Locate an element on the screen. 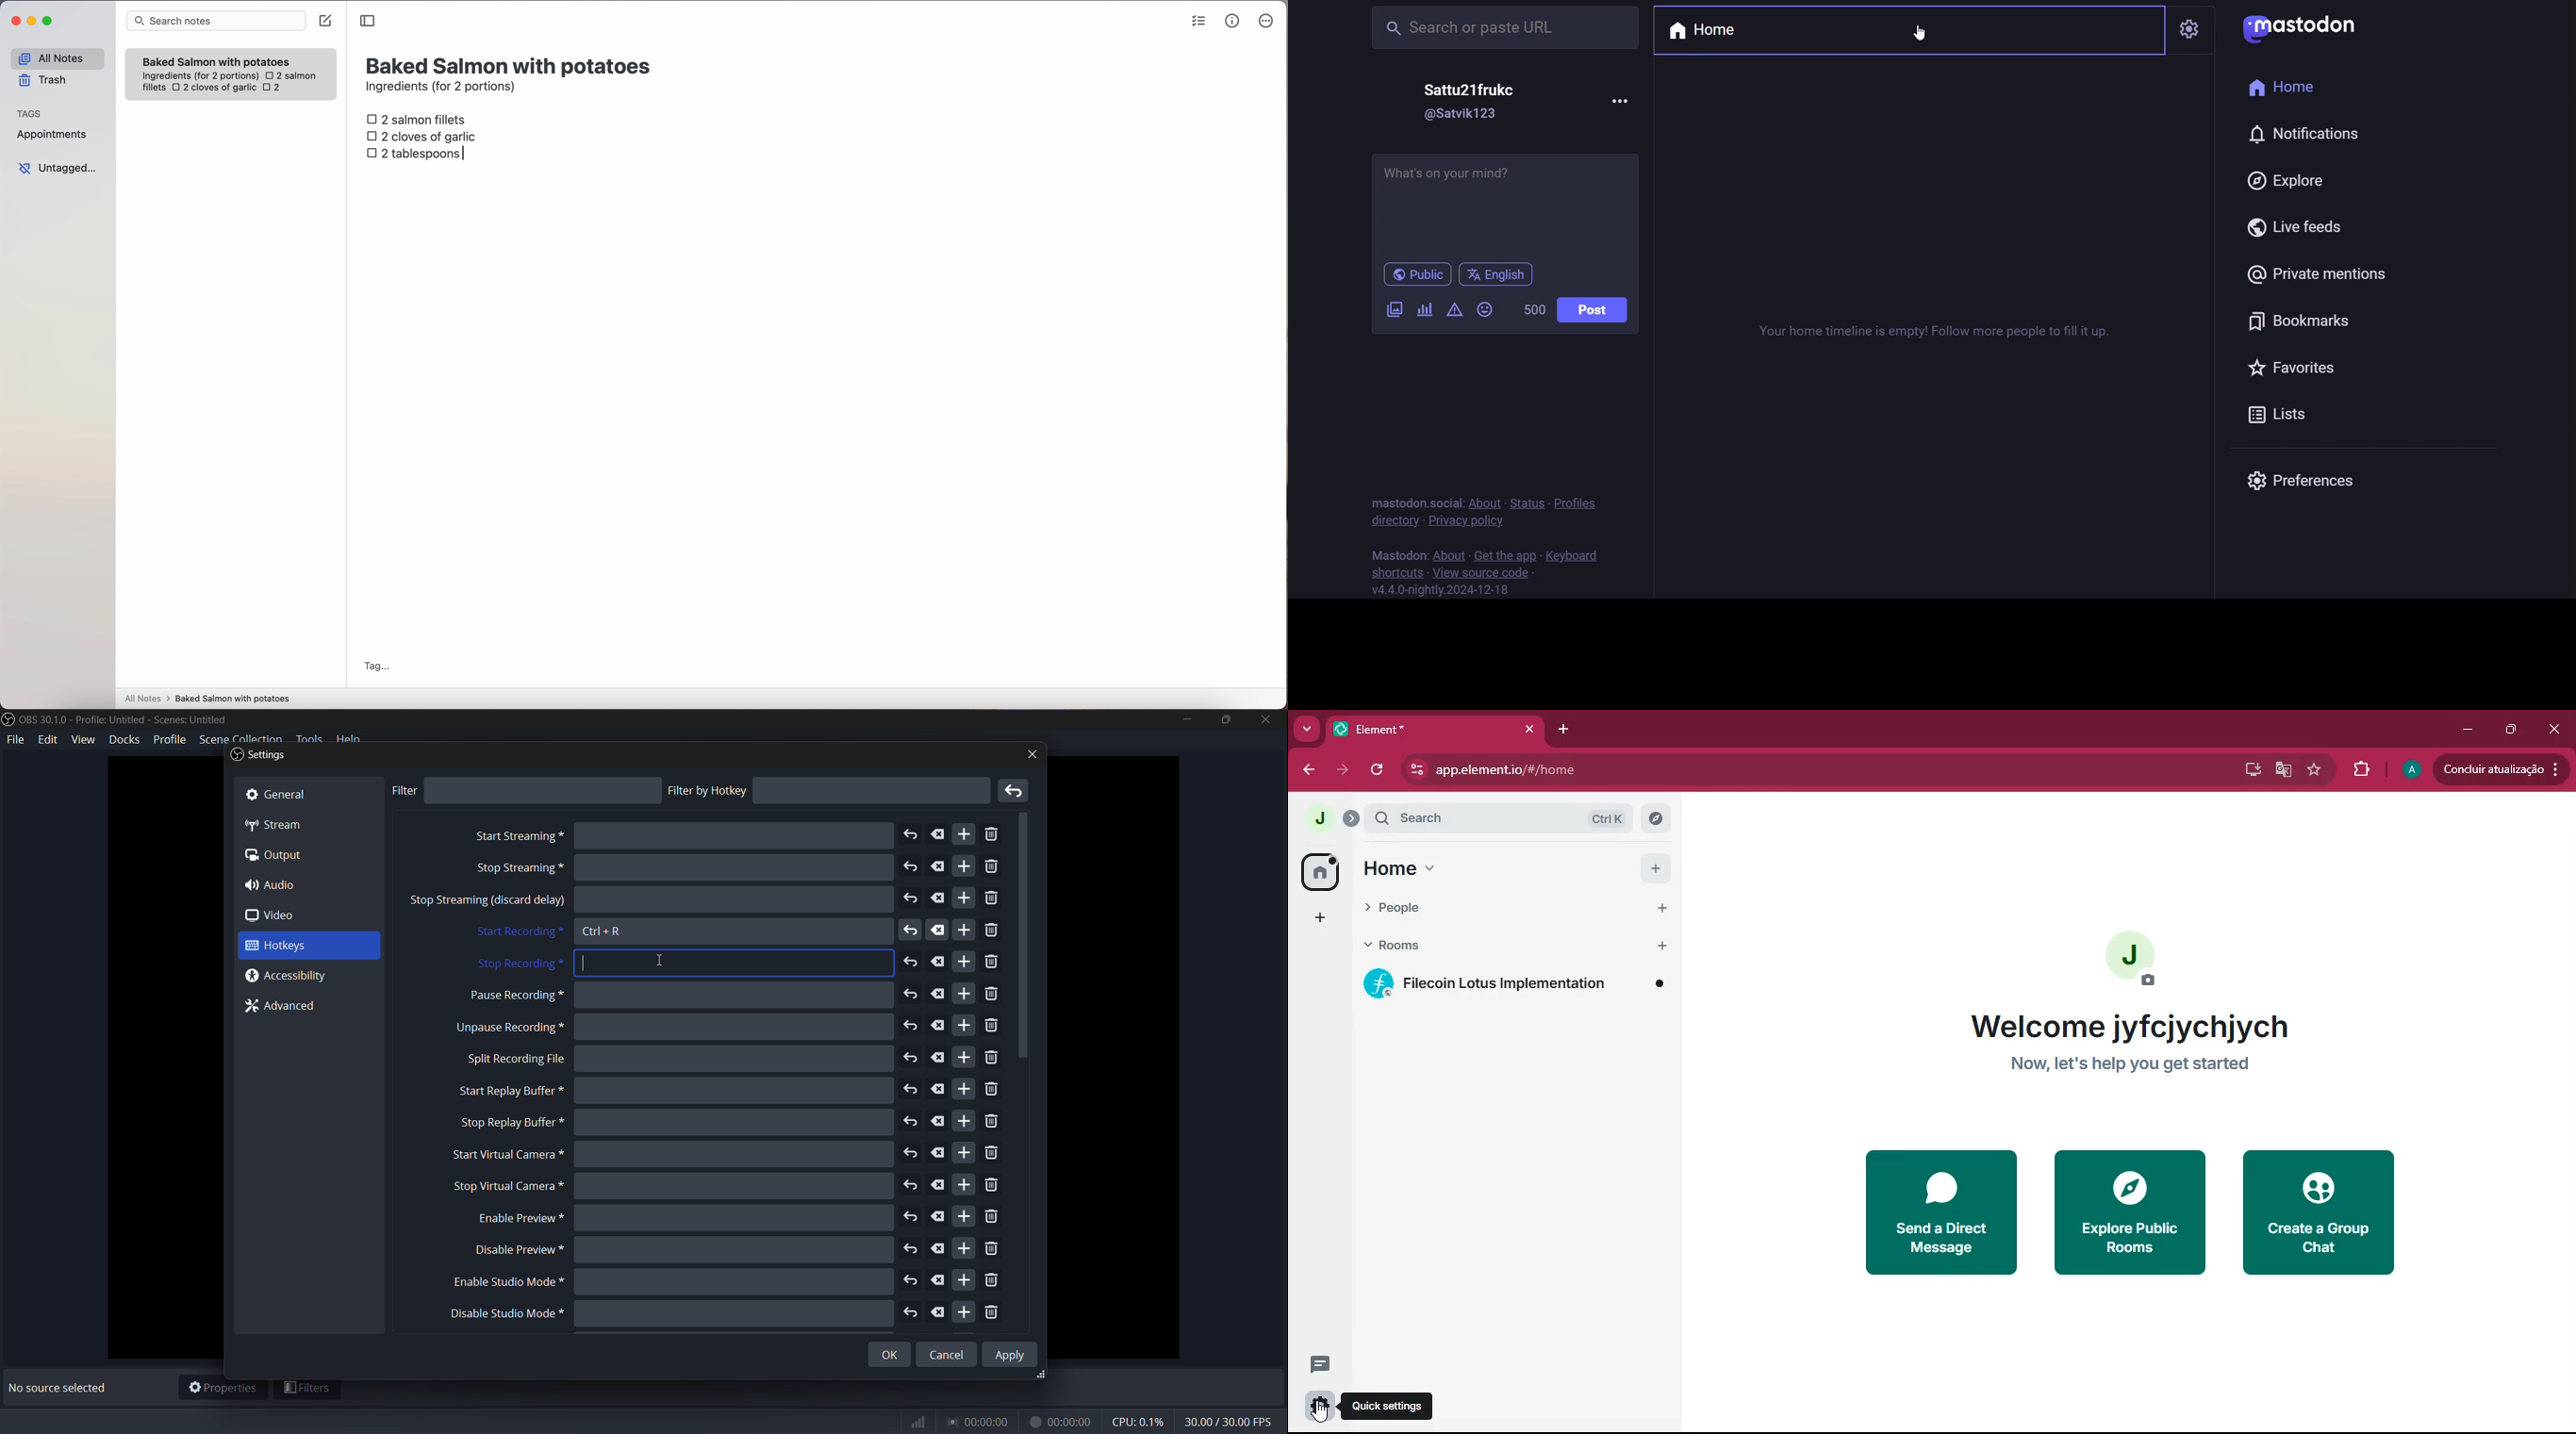  7% Advanced is located at coordinates (286, 1008).